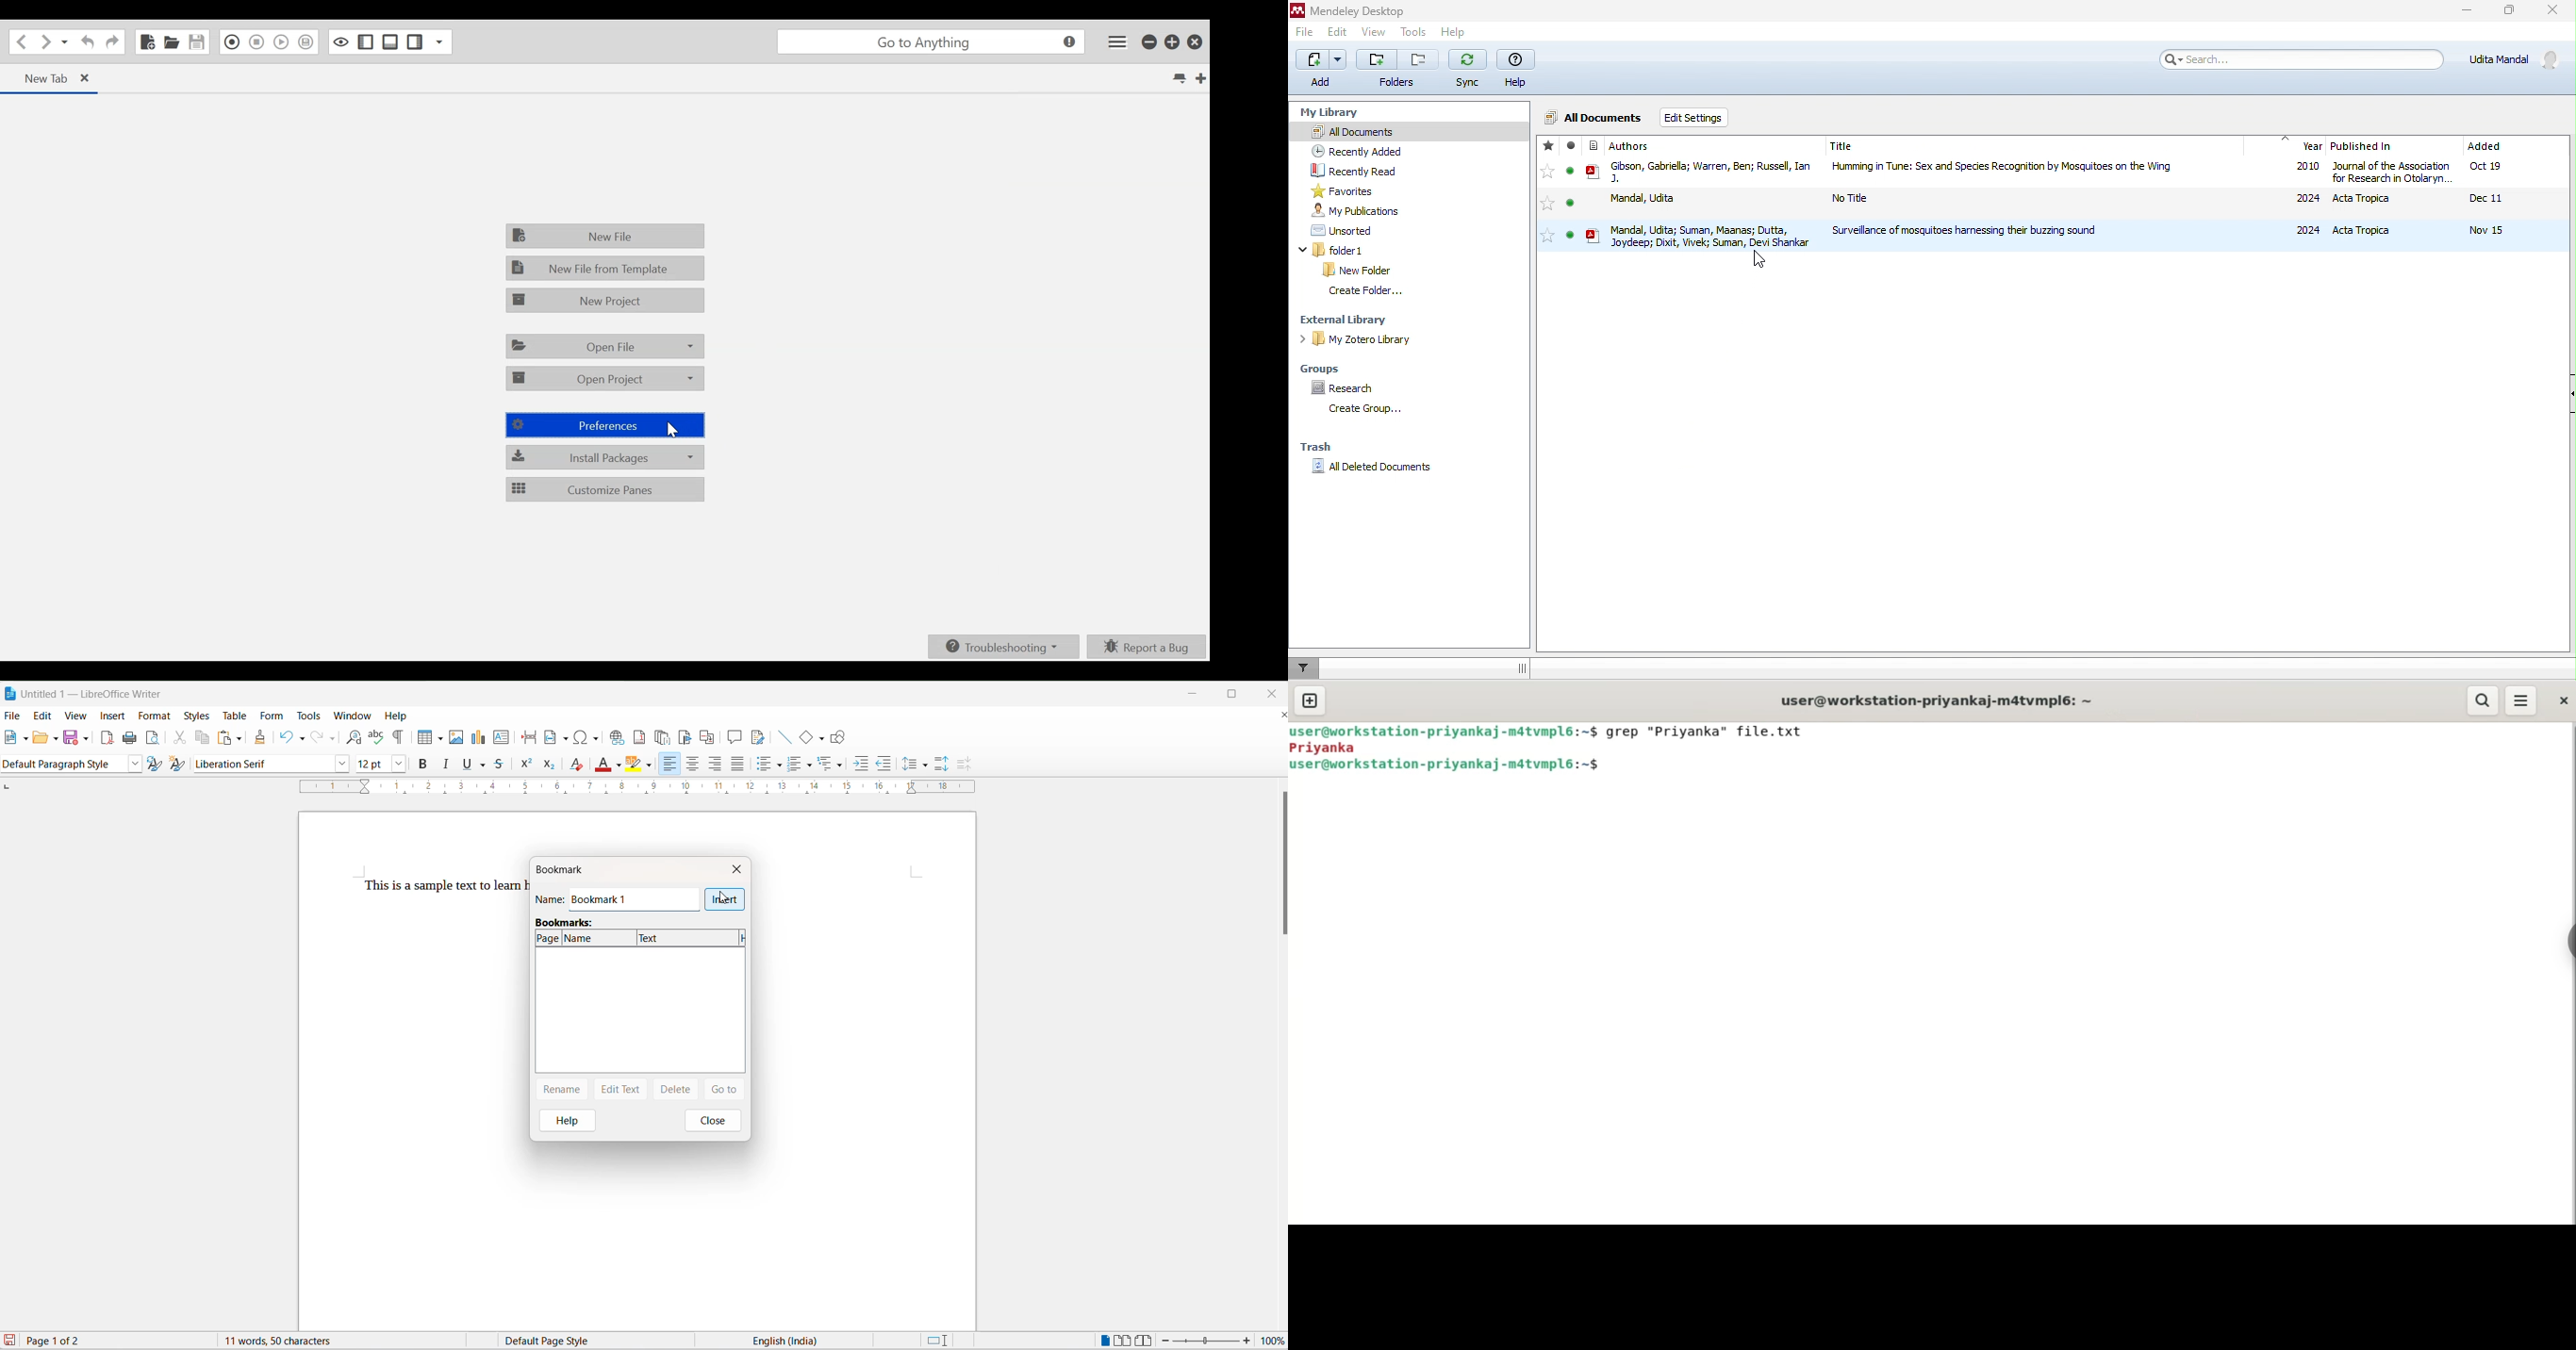 The width and height of the screenshot is (2576, 1372). I want to click on Open Project , so click(606, 378).